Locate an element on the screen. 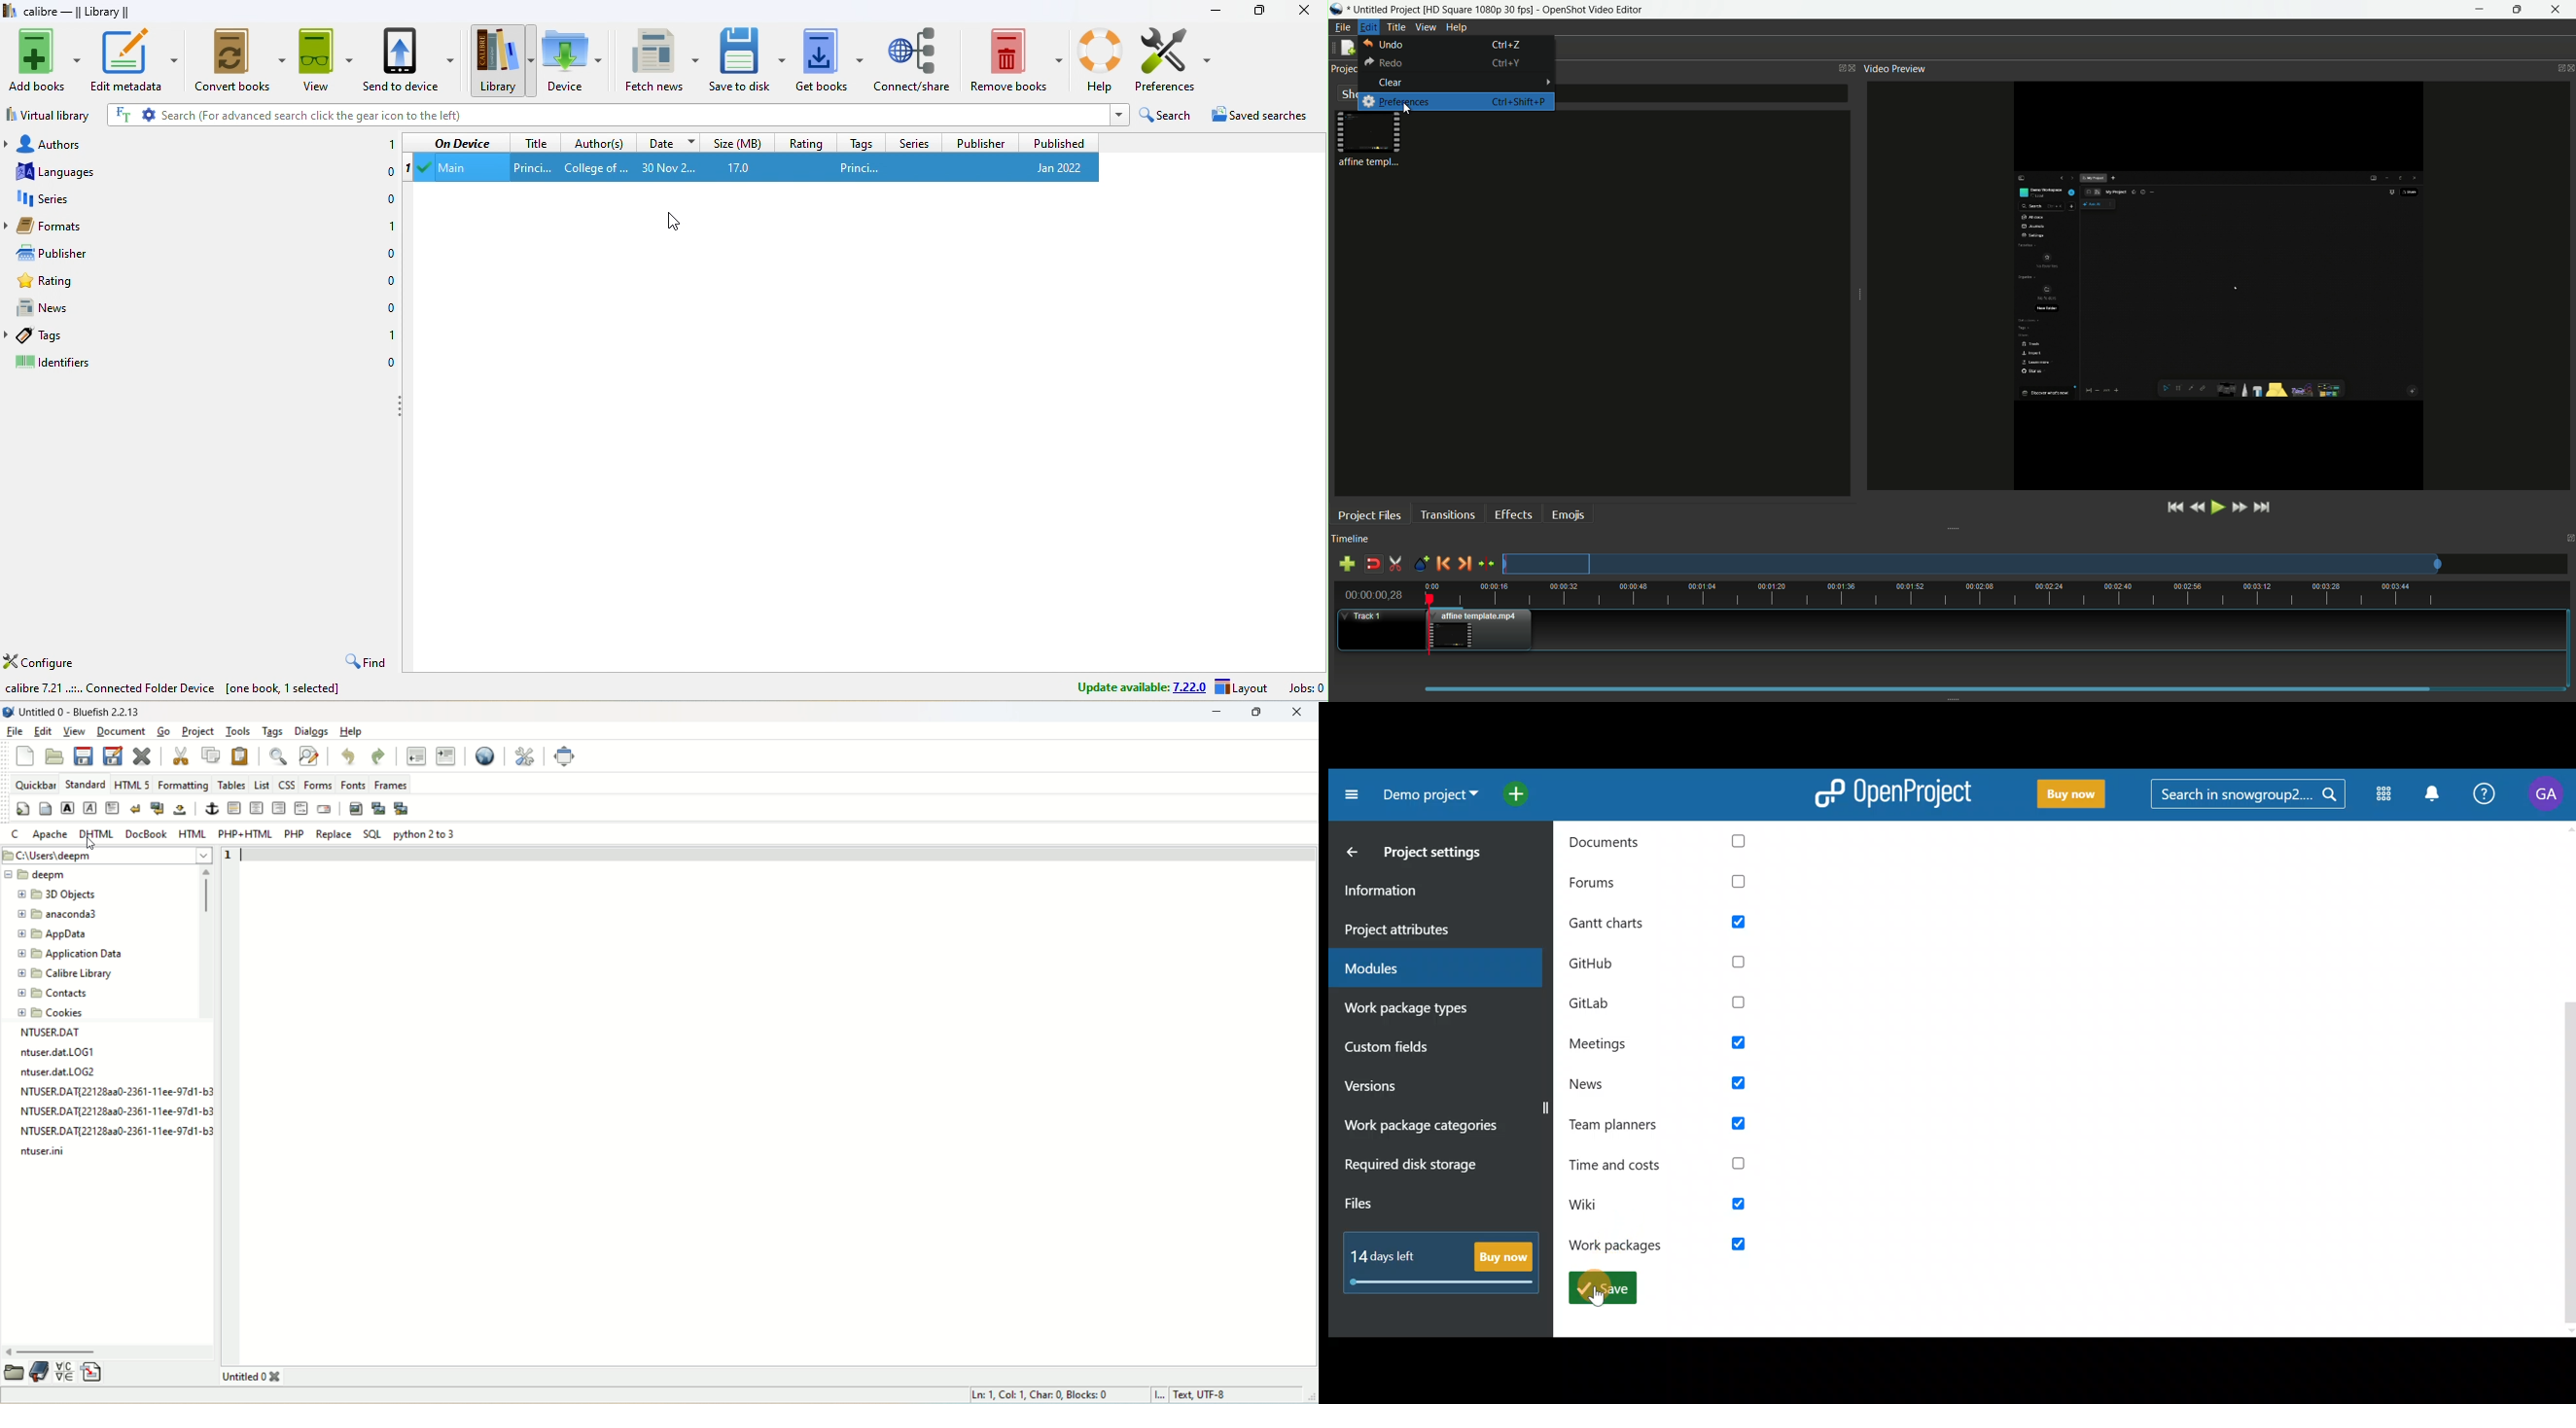  effects is located at coordinates (1516, 514).